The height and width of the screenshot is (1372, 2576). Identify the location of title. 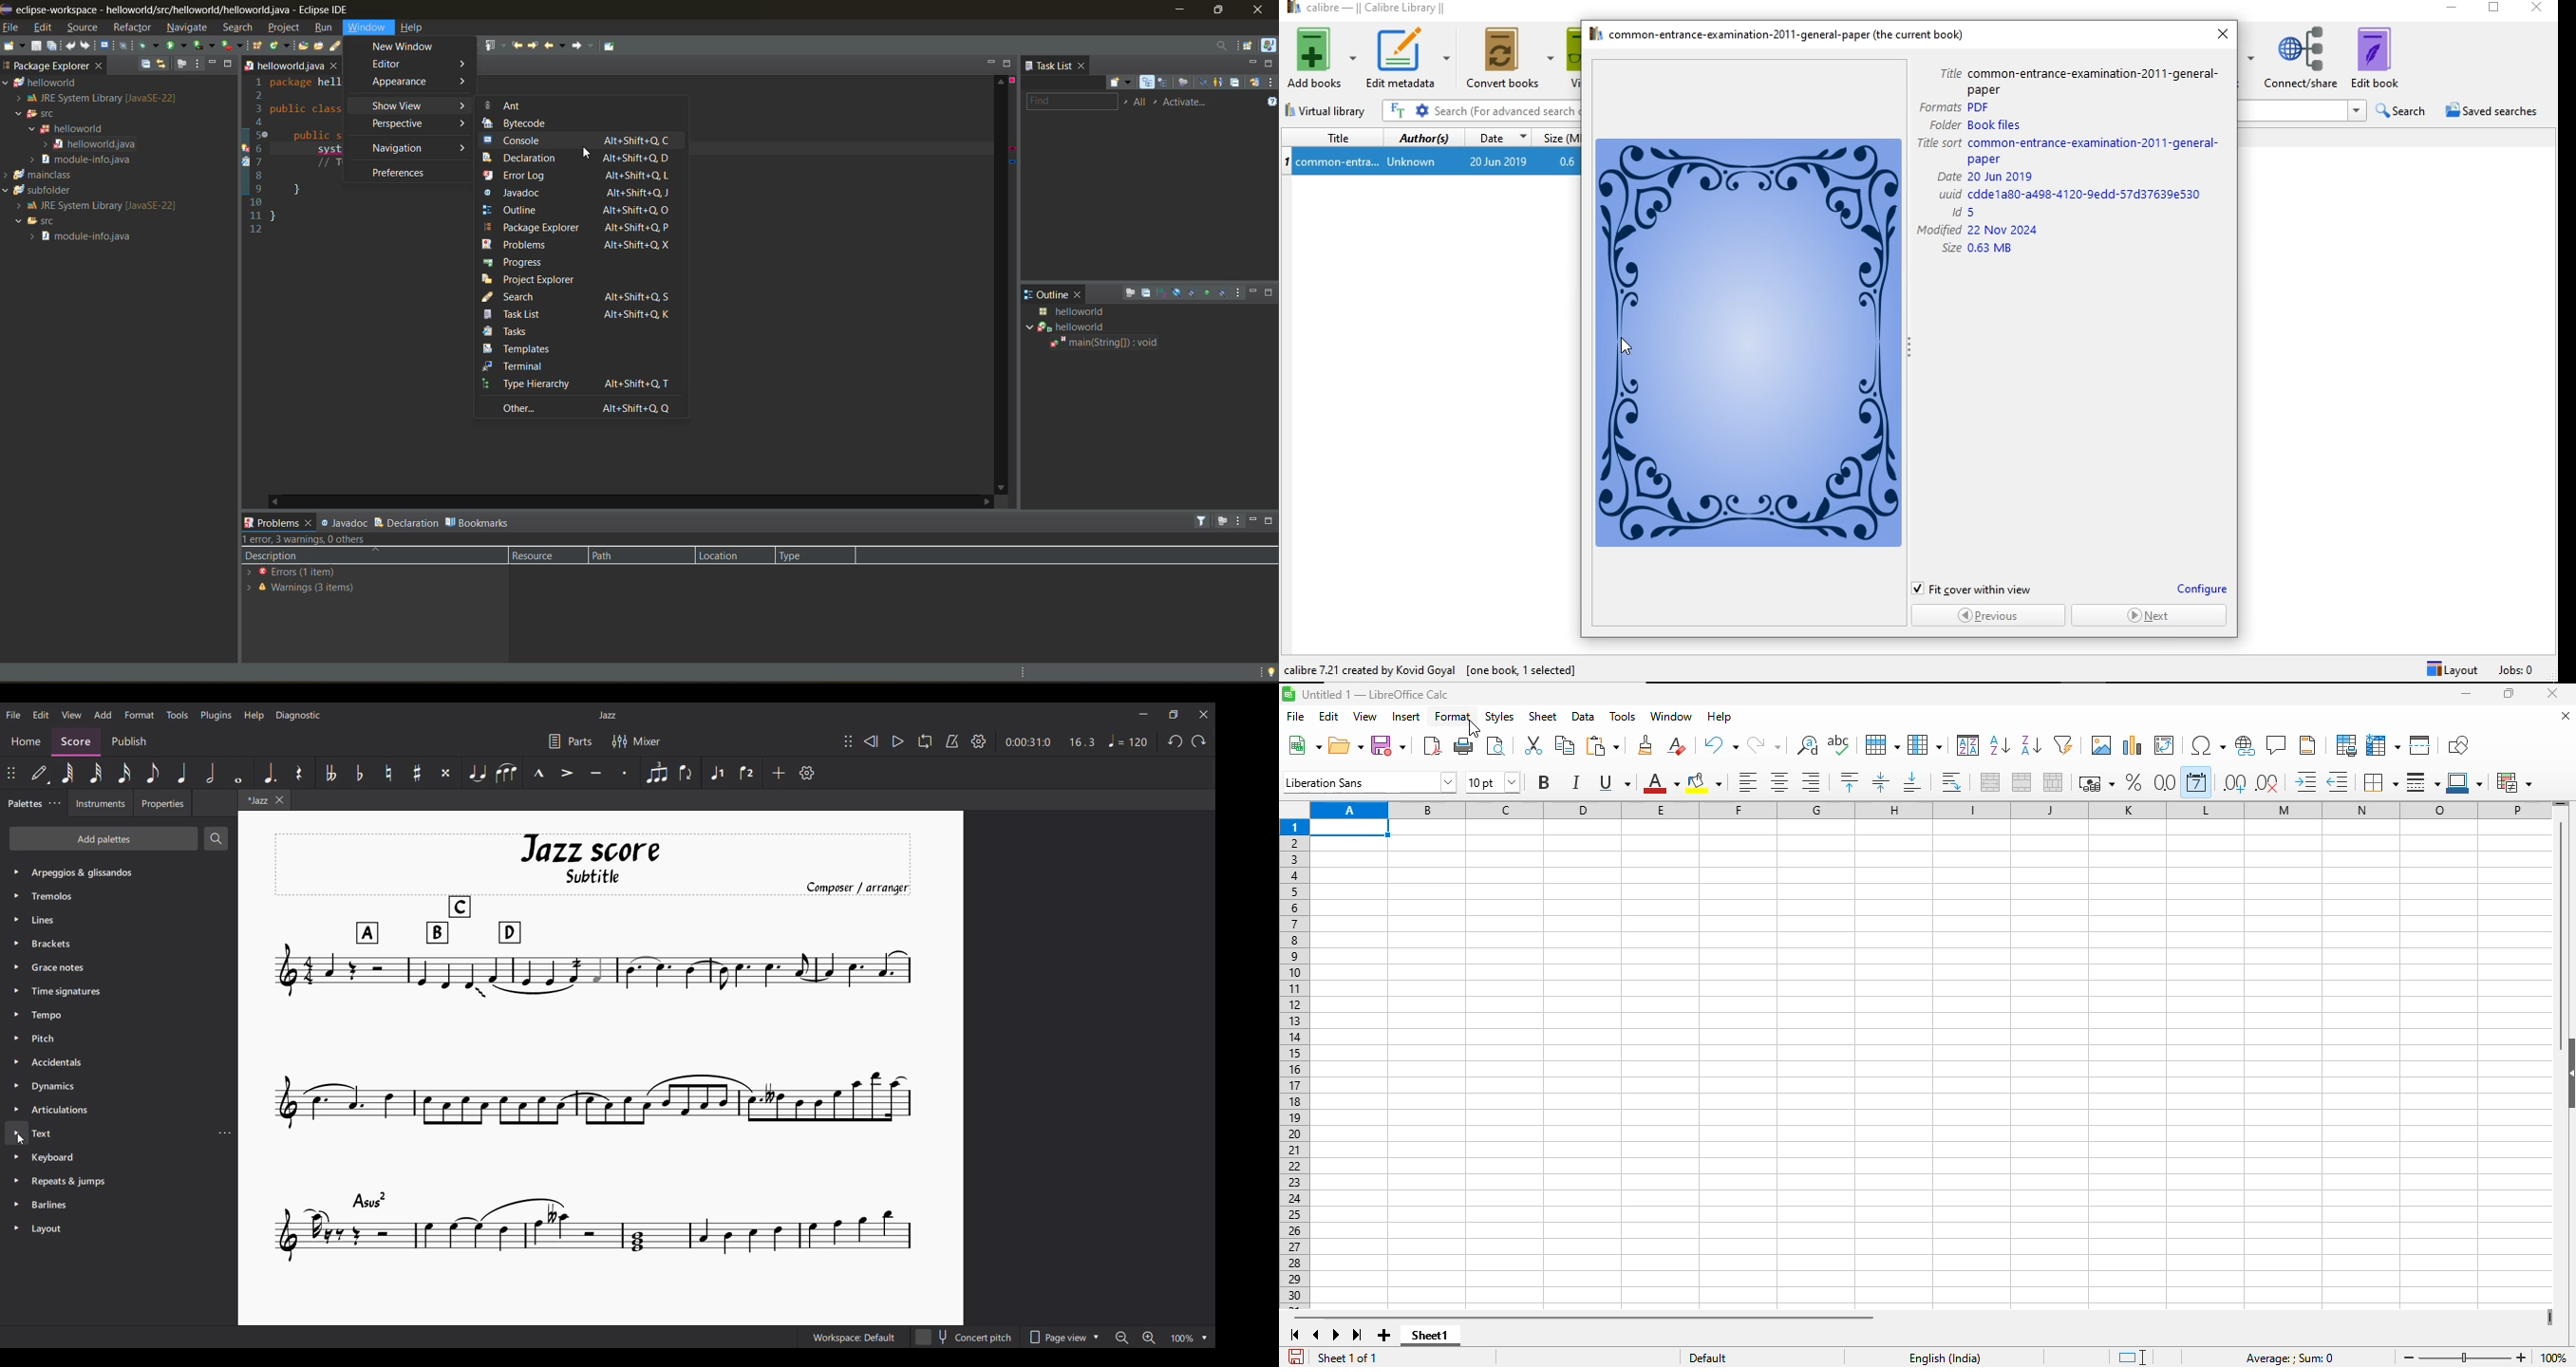
(1333, 138).